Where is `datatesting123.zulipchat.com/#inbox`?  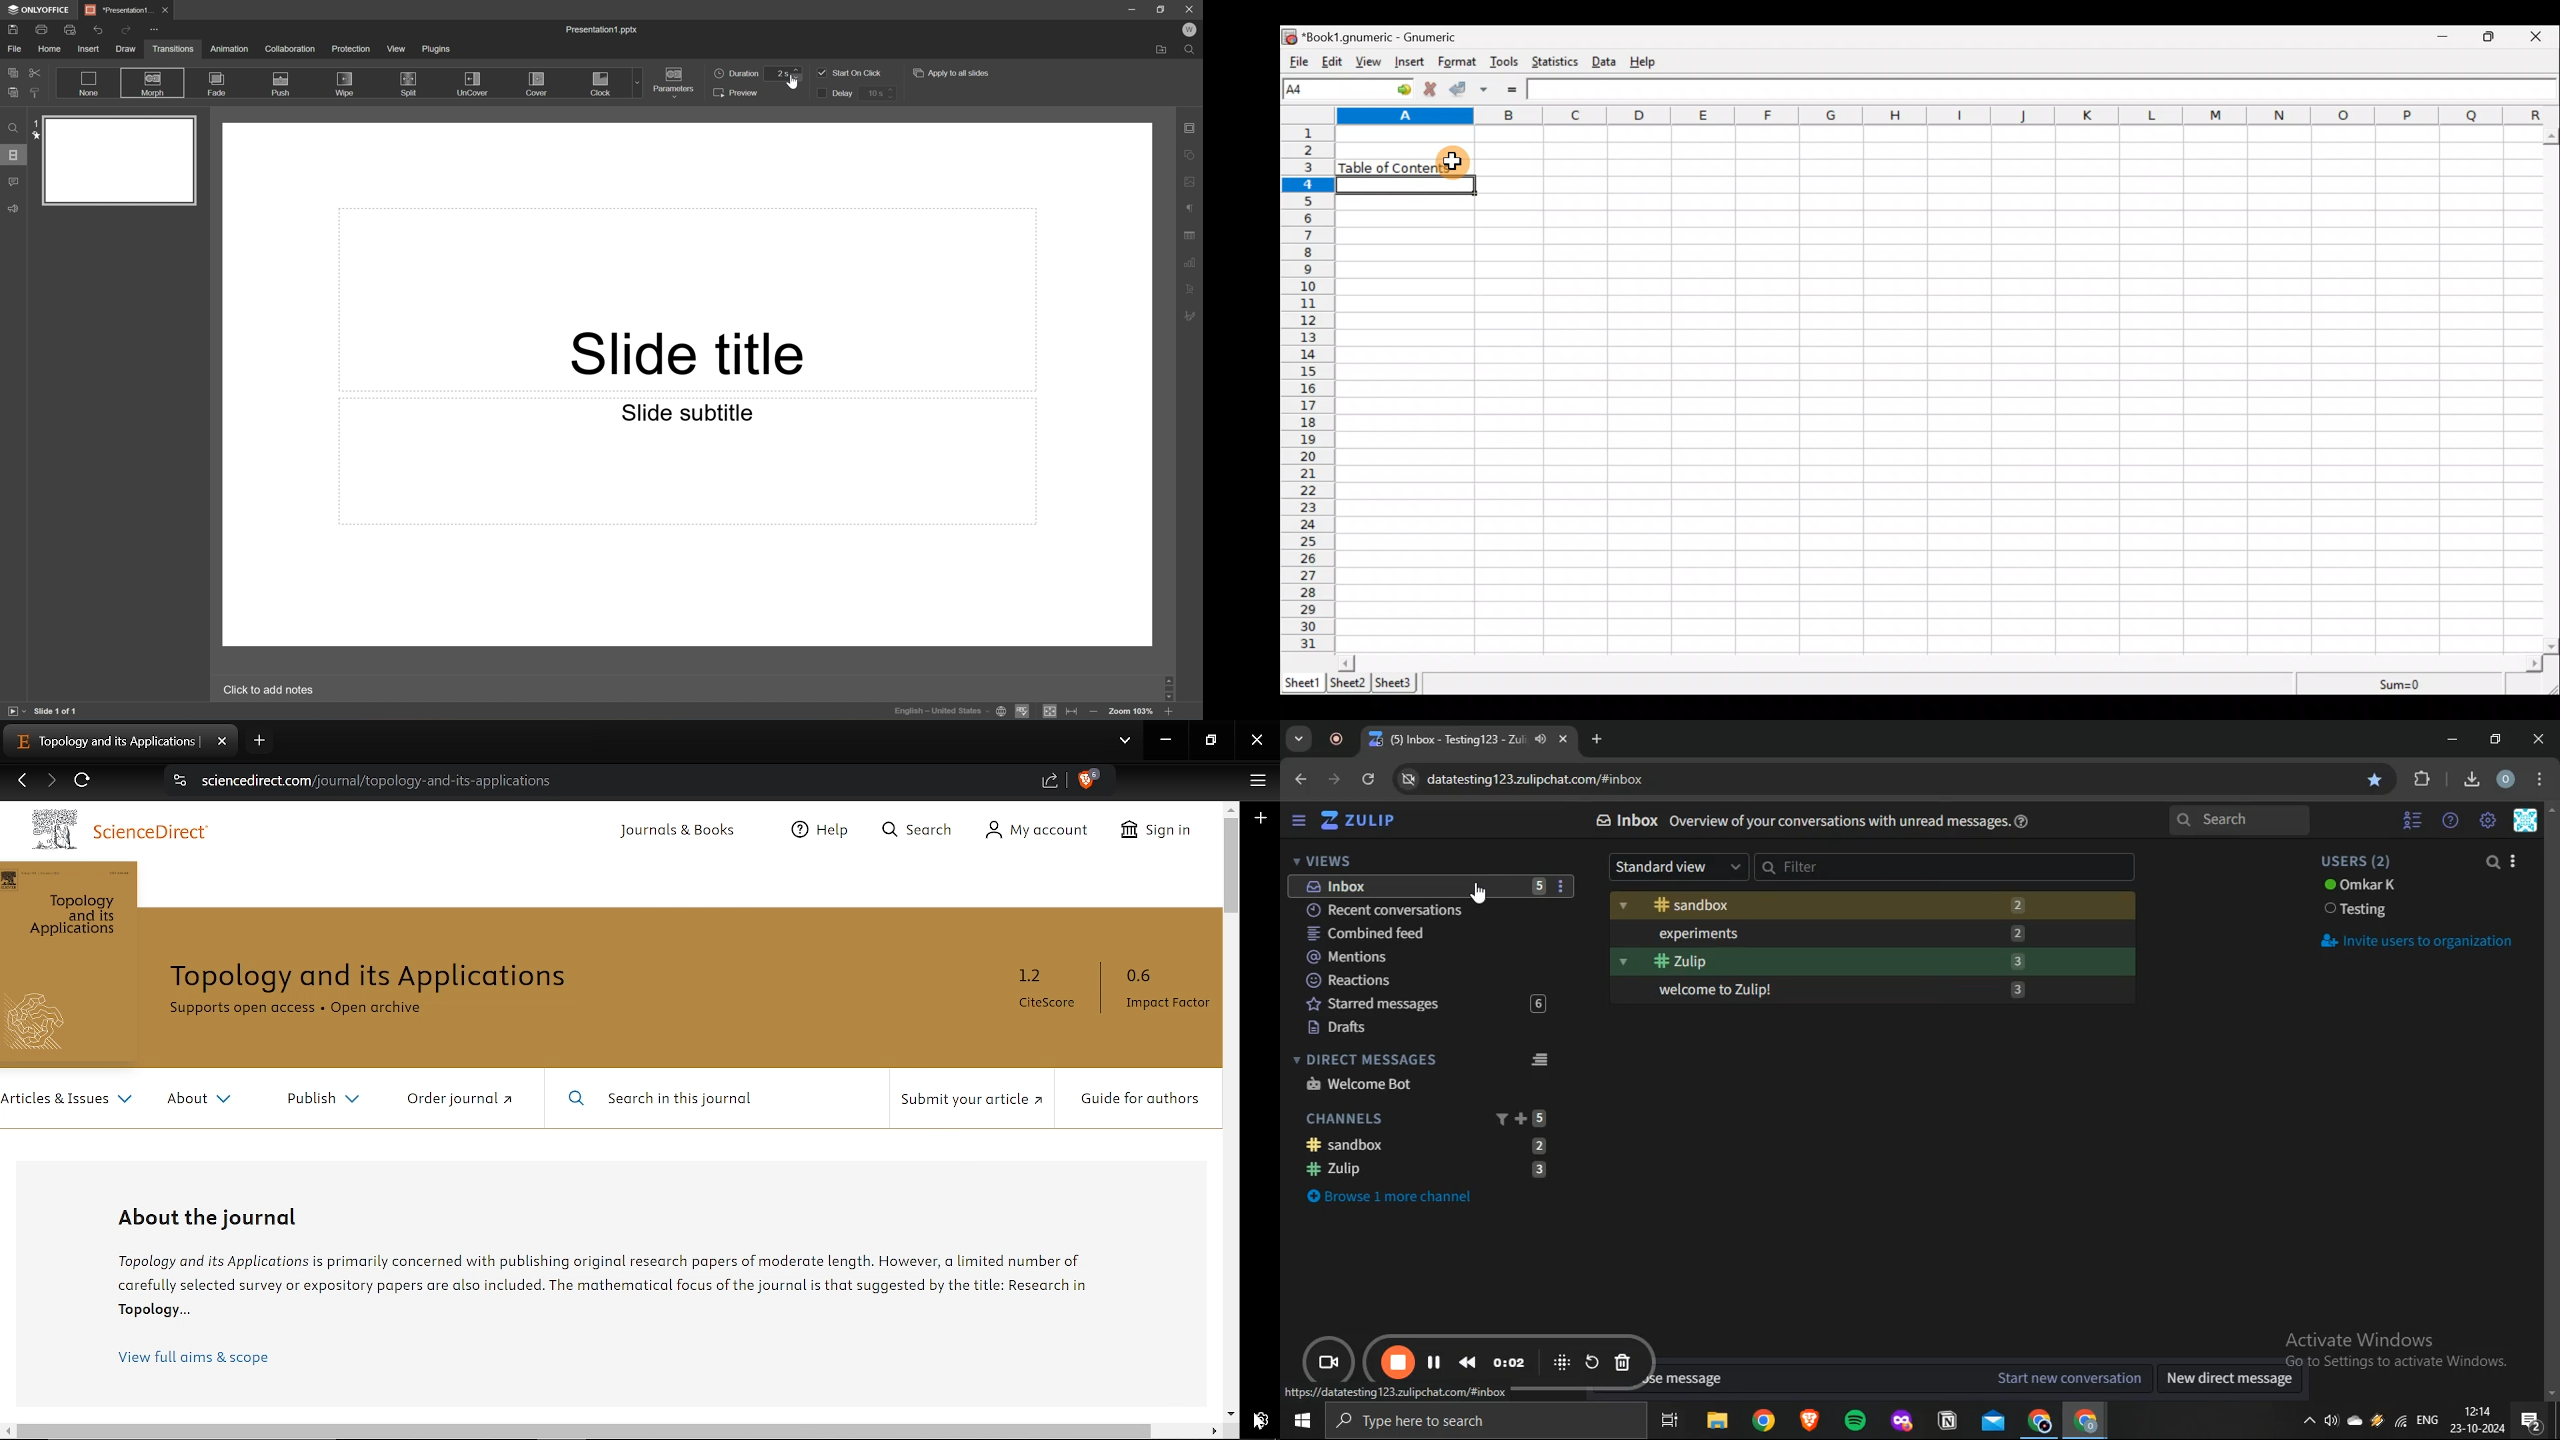 datatesting123.zulipchat.com/#inbox is located at coordinates (1529, 781).